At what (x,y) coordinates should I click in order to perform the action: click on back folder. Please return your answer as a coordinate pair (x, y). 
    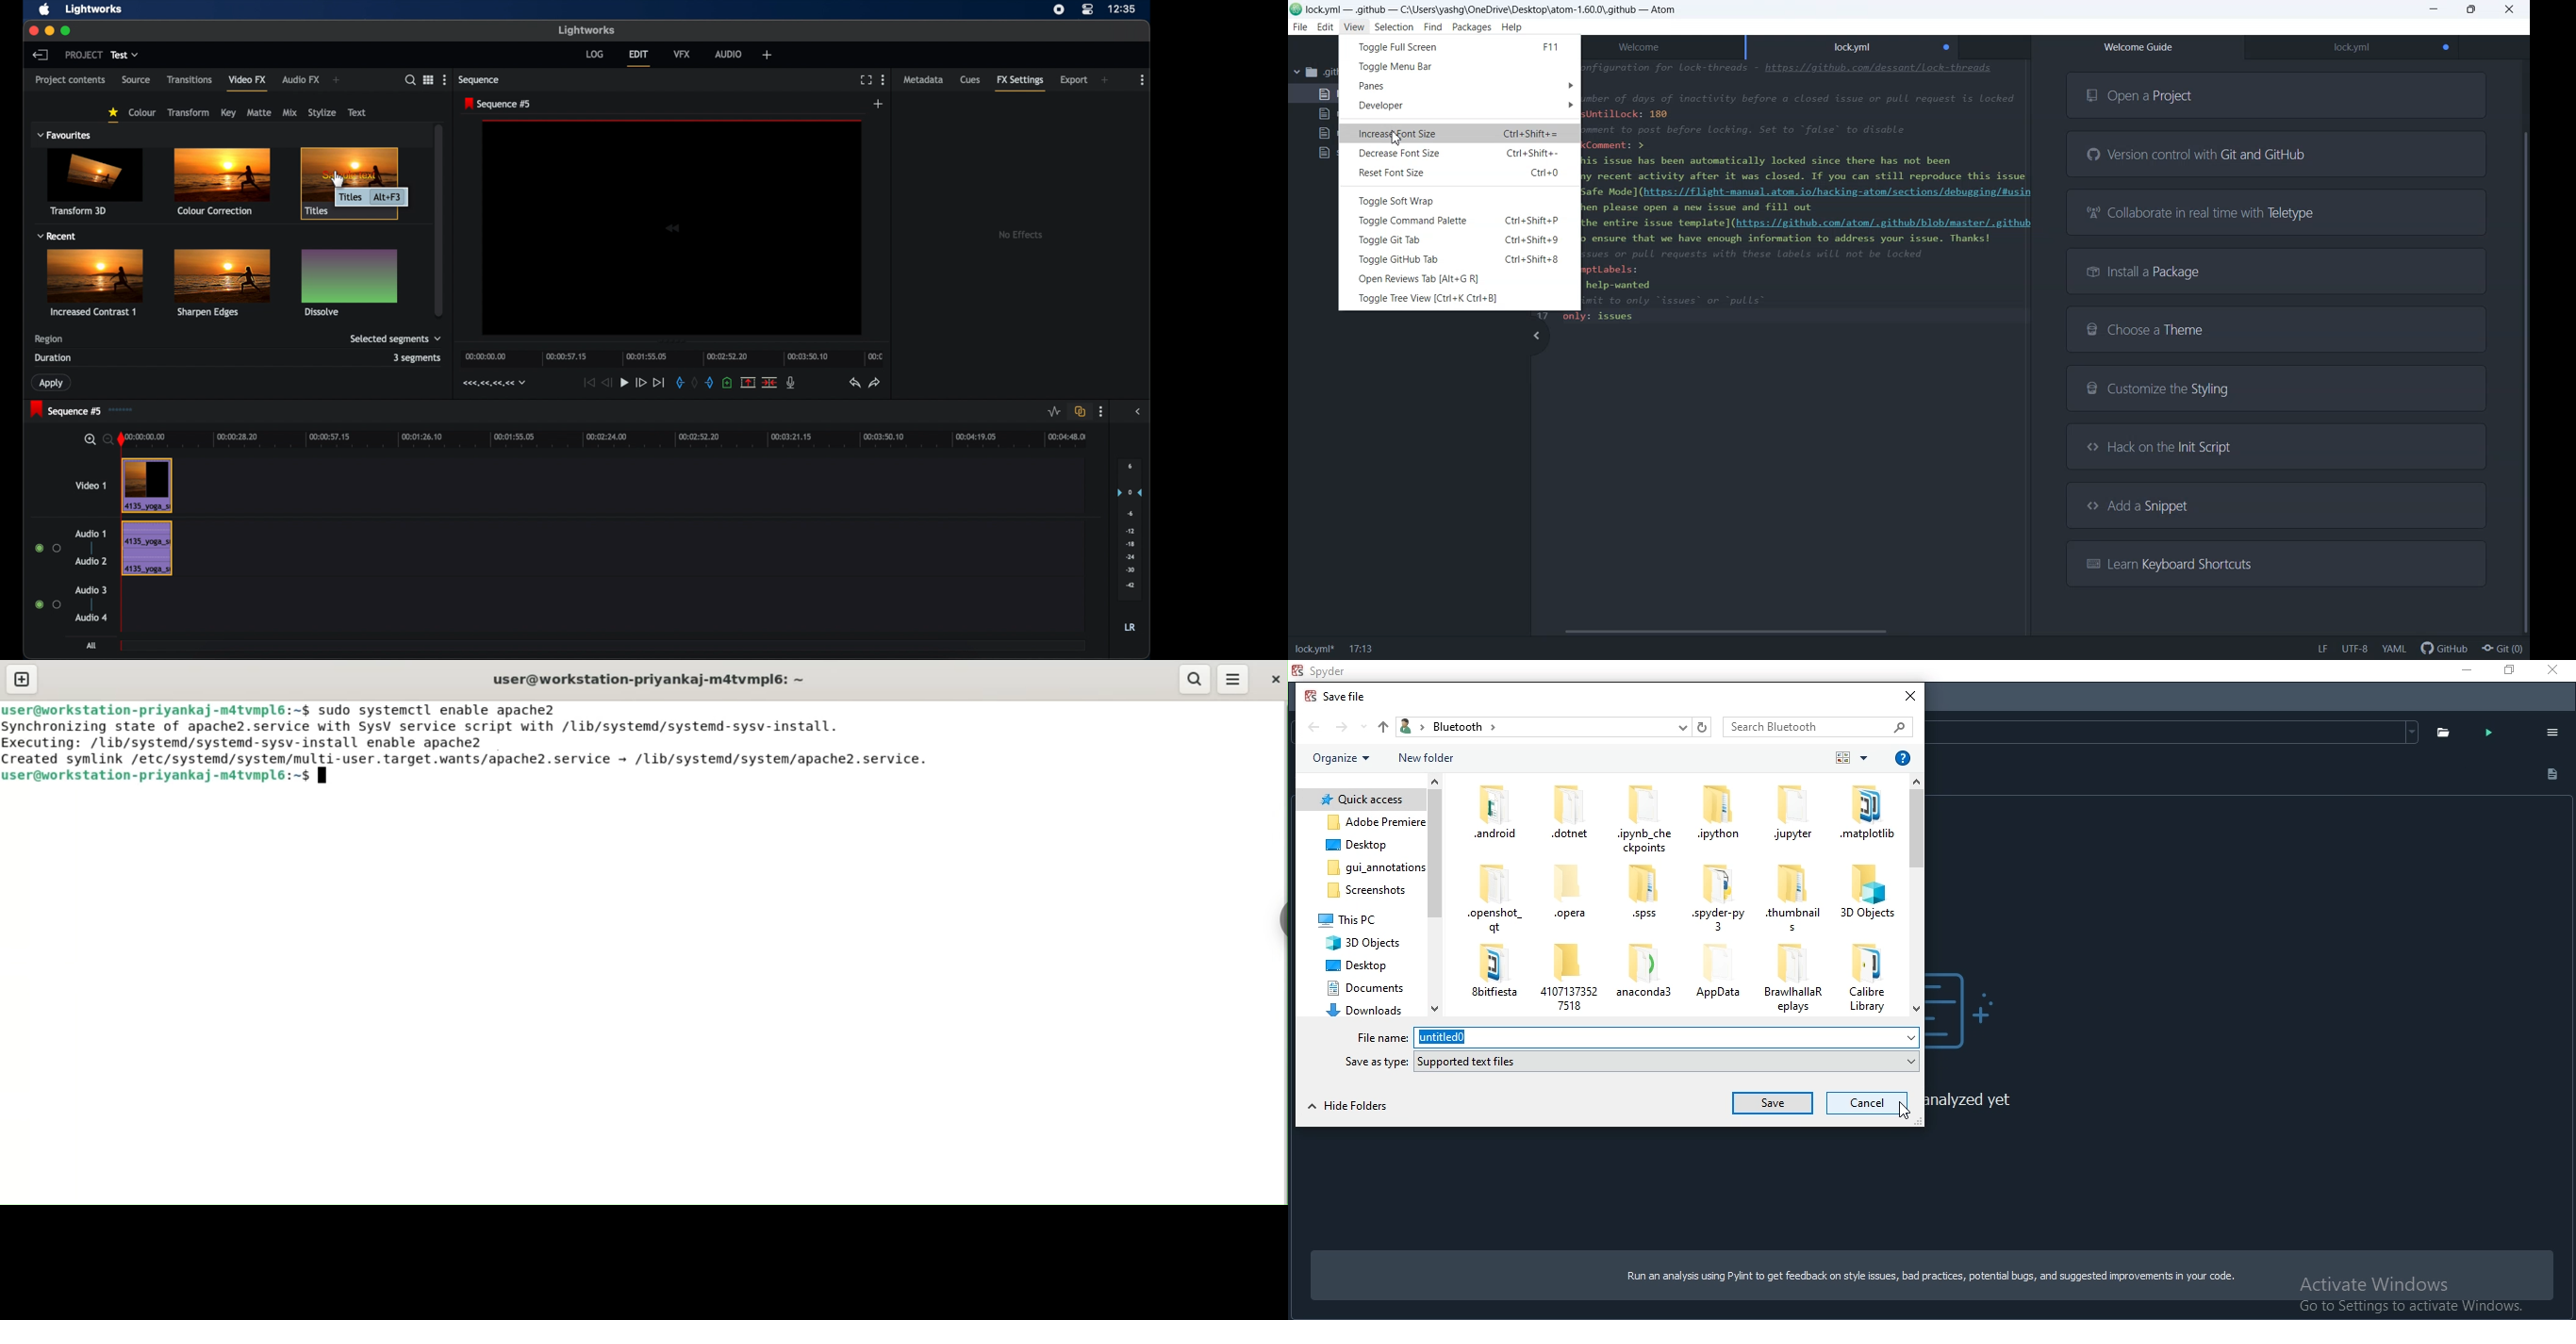
    Looking at the image, I should click on (1316, 727).